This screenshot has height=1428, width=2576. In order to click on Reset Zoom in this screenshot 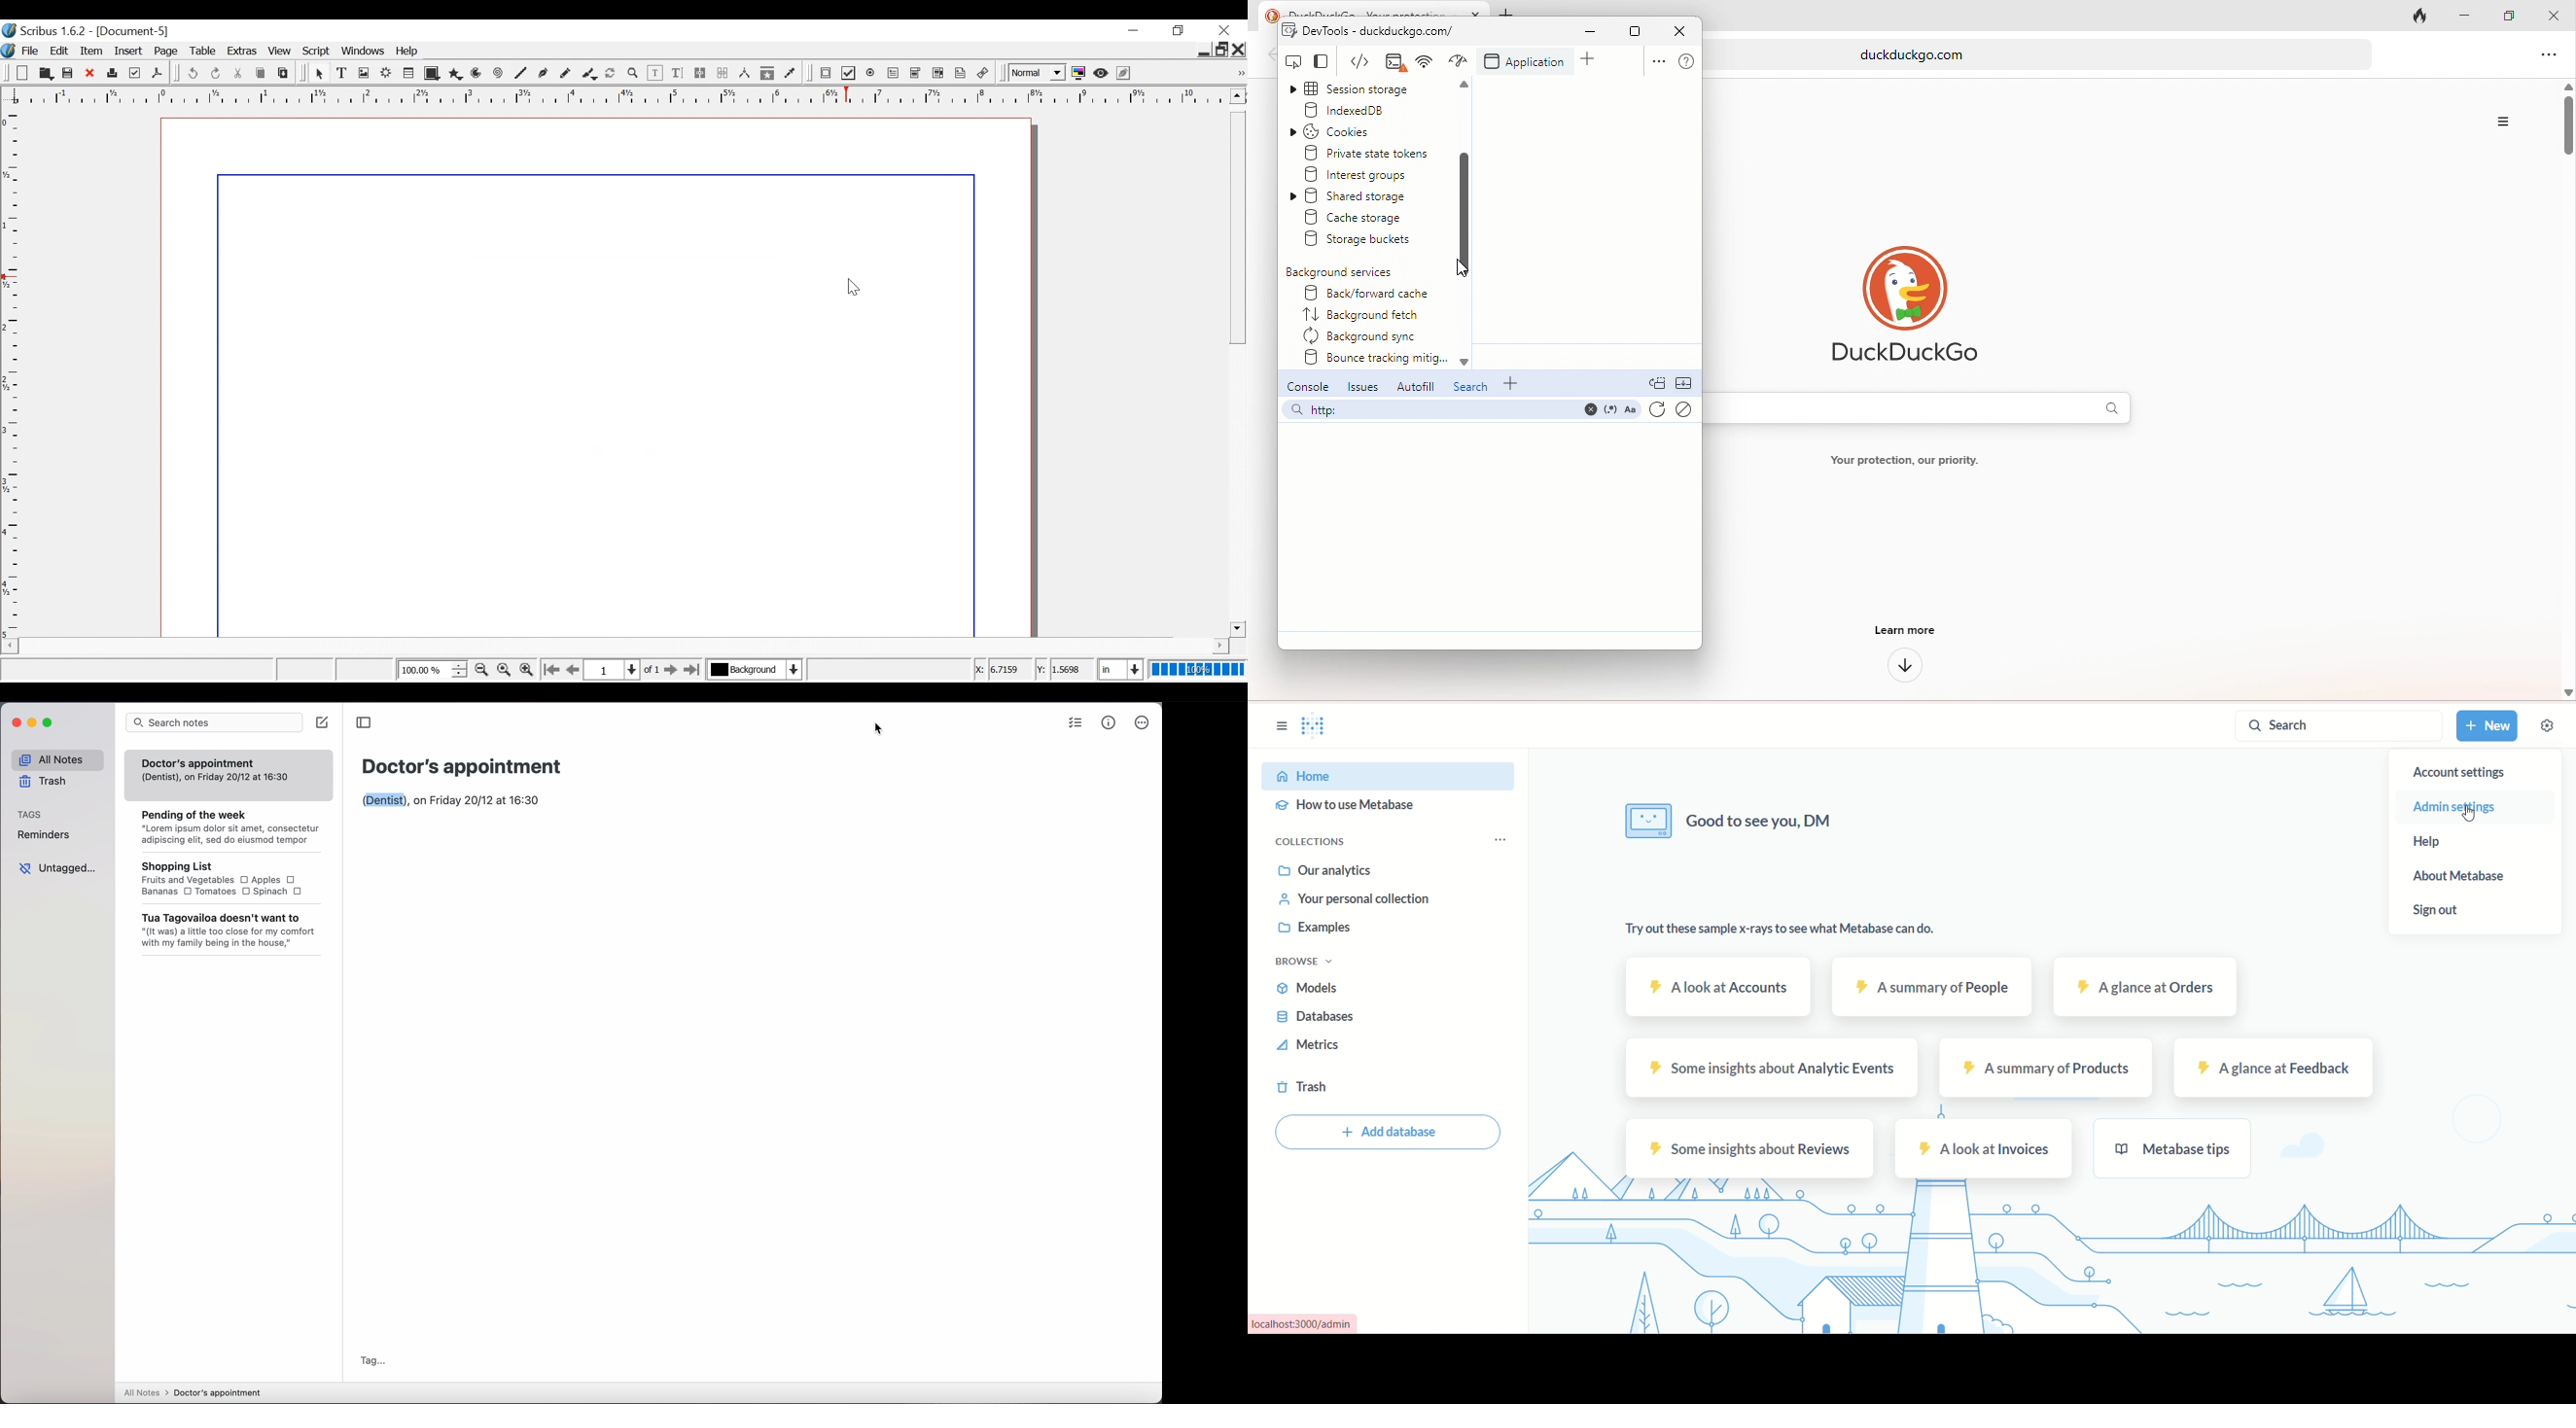, I will do `click(505, 669)`.